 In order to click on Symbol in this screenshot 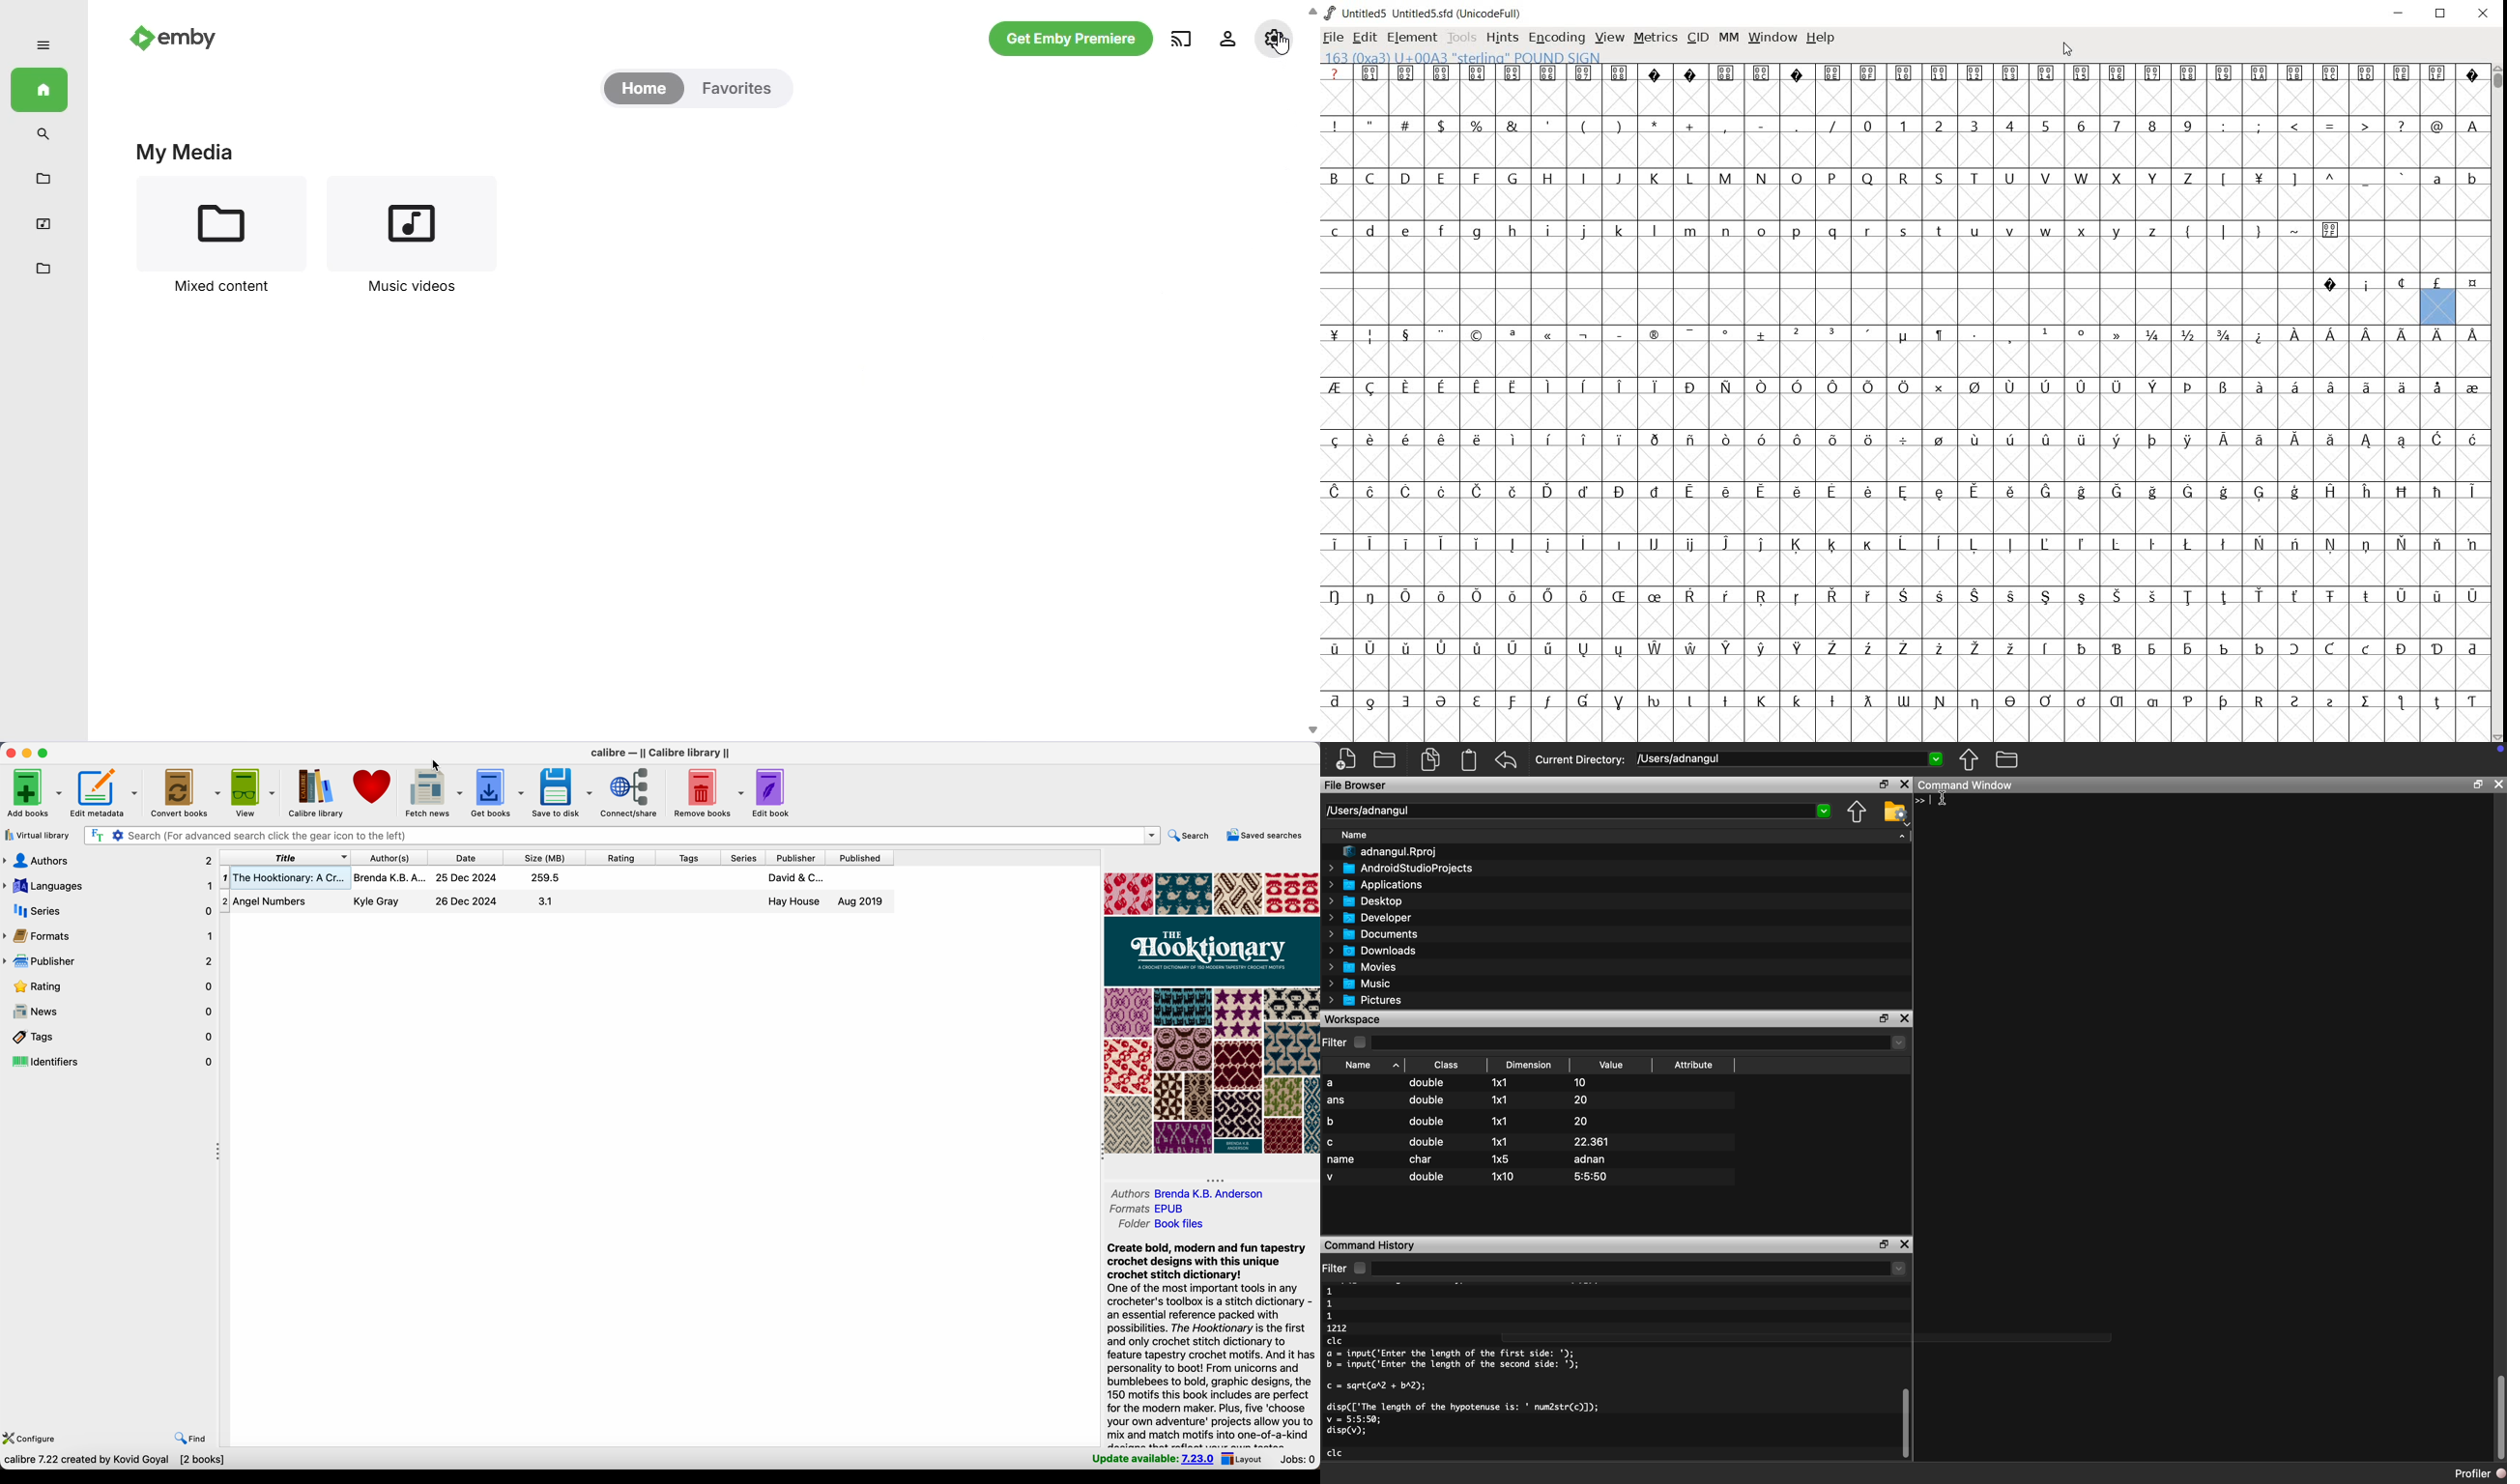, I will do `click(1475, 649)`.